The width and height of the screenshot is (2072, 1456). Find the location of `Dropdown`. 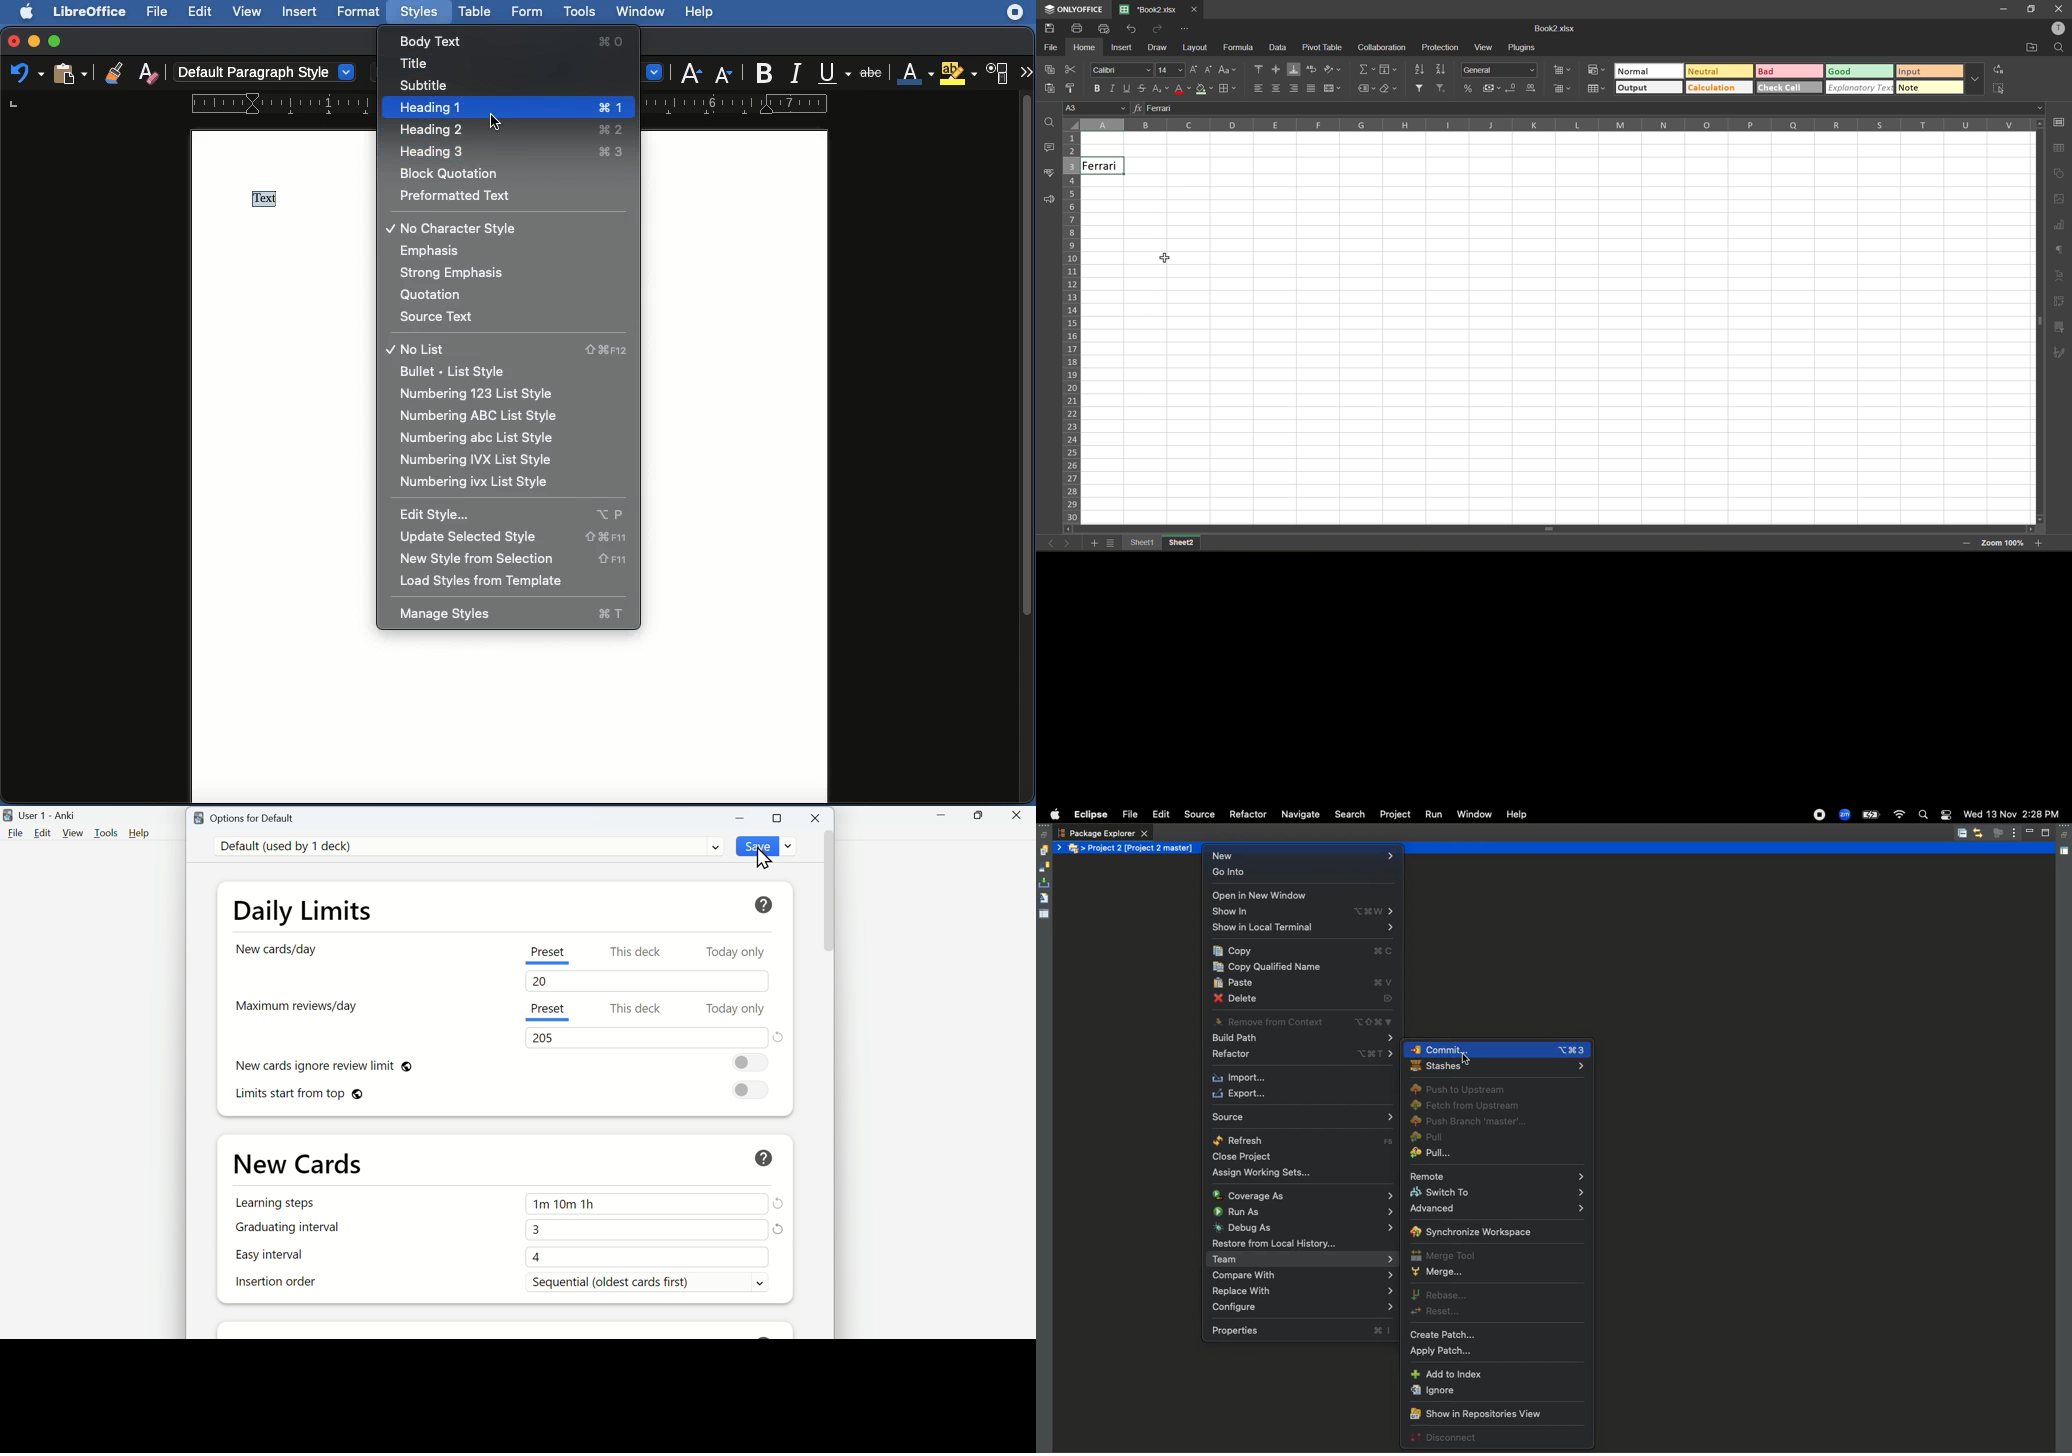

Dropdown is located at coordinates (709, 848).